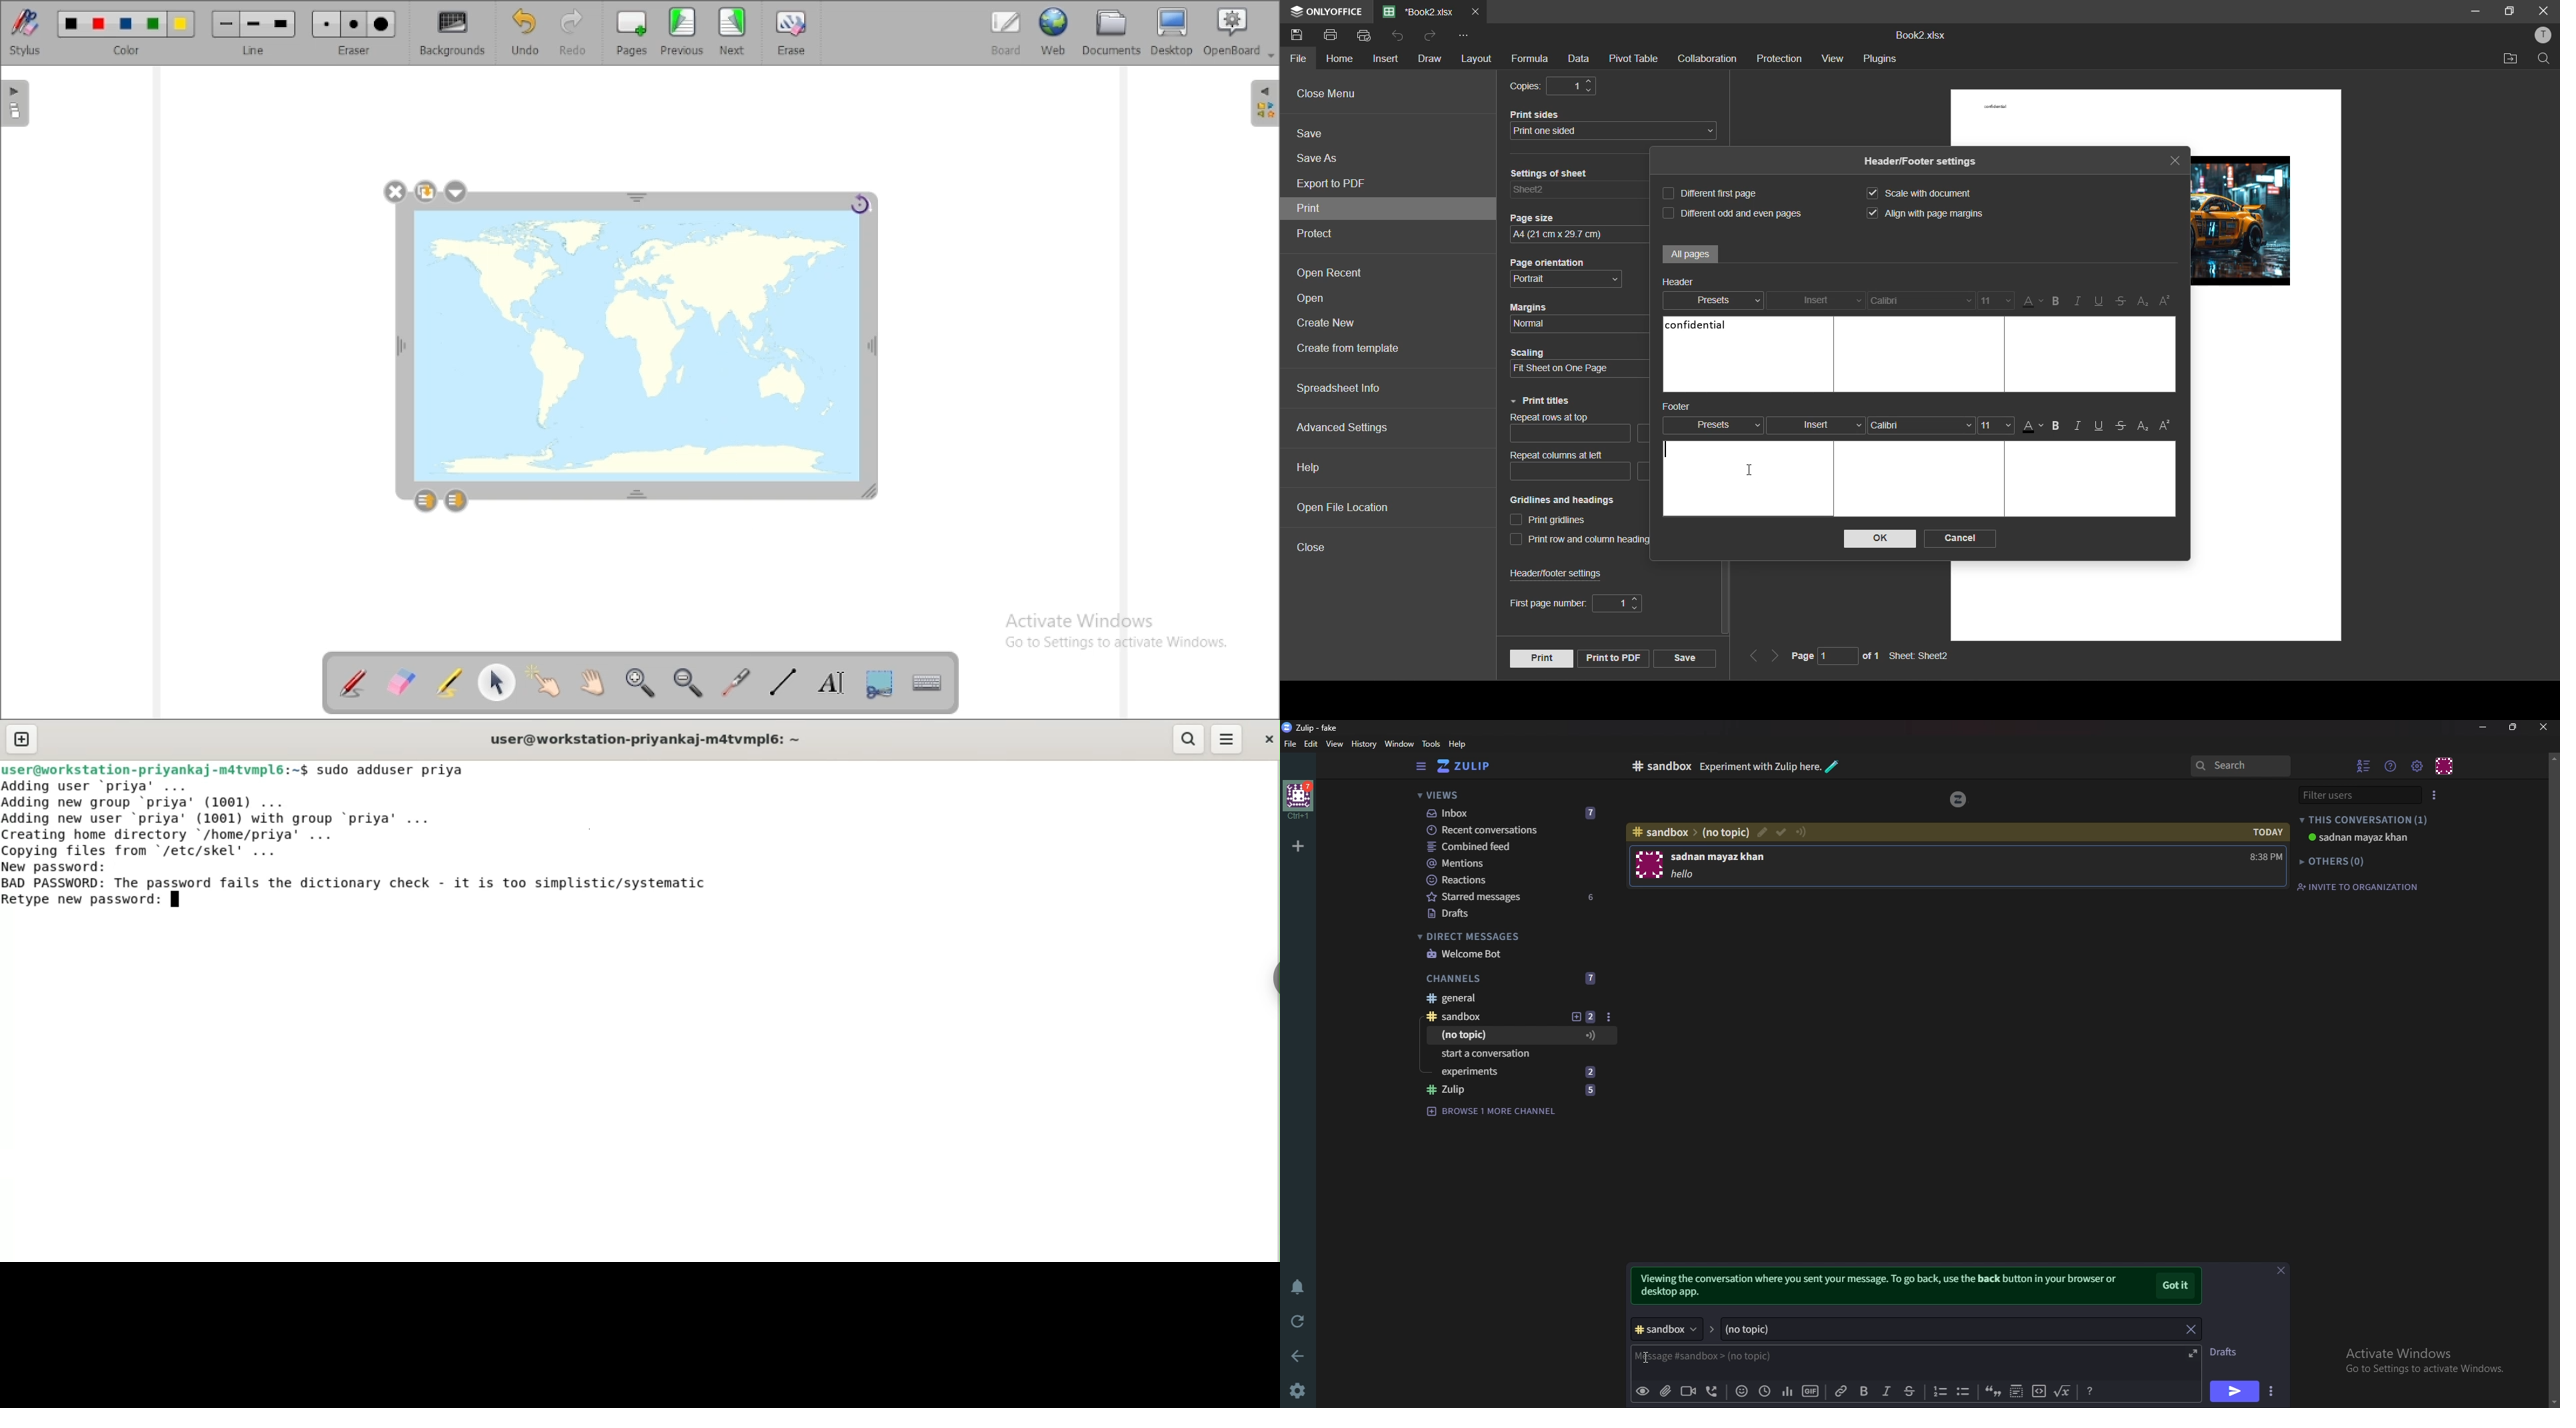 The image size is (2576, 1428). I want to click on Expand, so click(2195, 1352).